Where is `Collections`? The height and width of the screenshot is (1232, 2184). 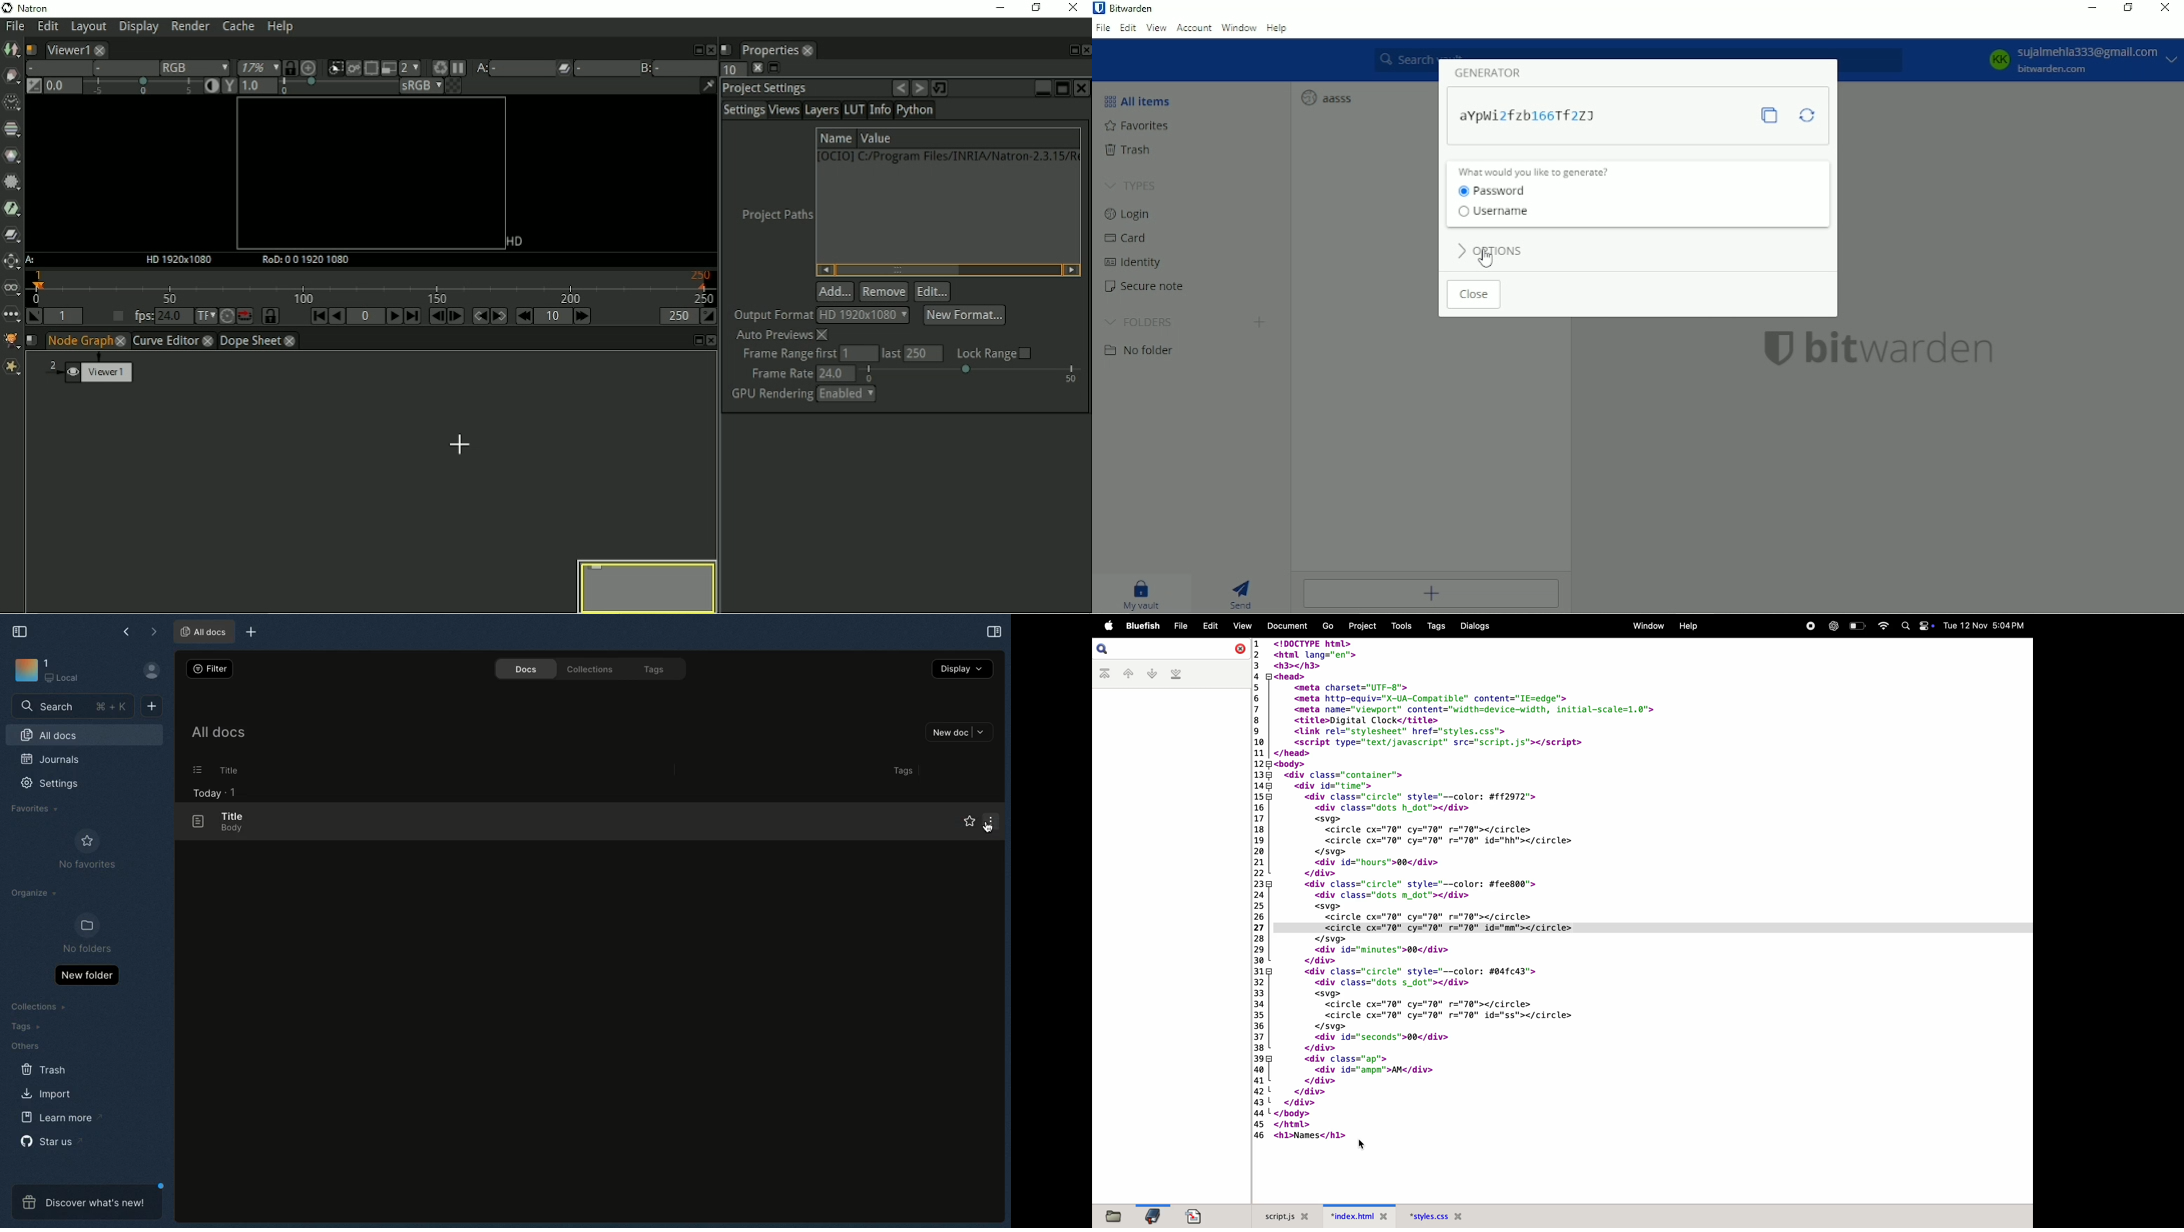 Collections is located at coordinates (40, 1008).